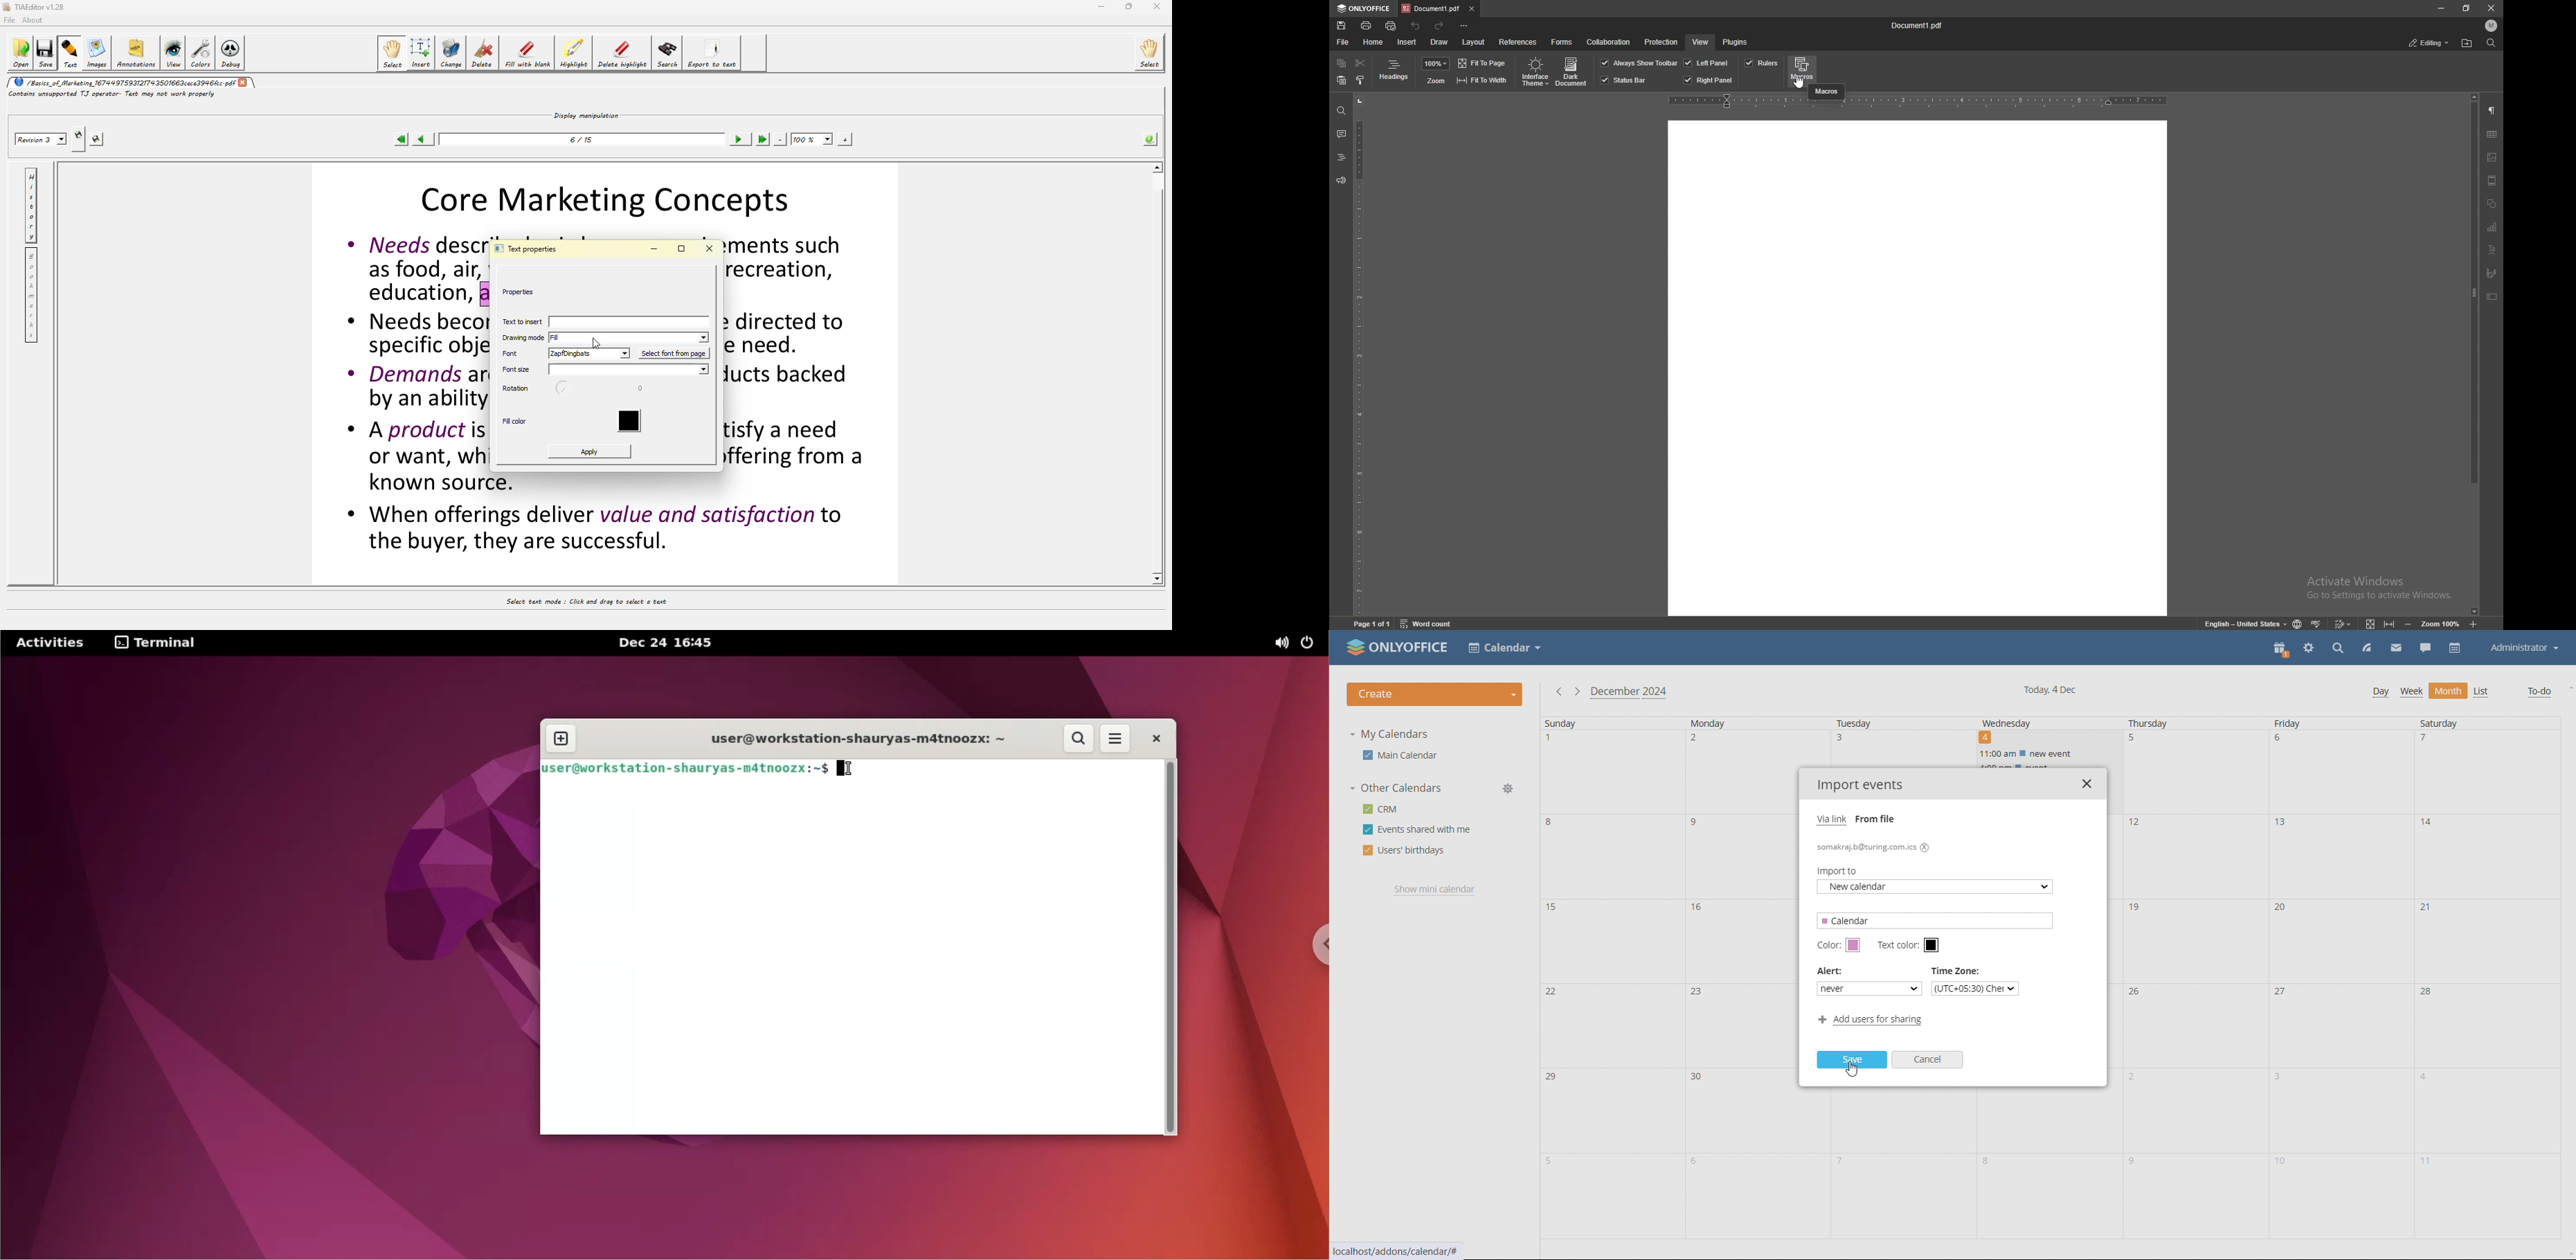 This screenshot has width=2576, height=1260. I want to click on locate file, so click(2468, 43).